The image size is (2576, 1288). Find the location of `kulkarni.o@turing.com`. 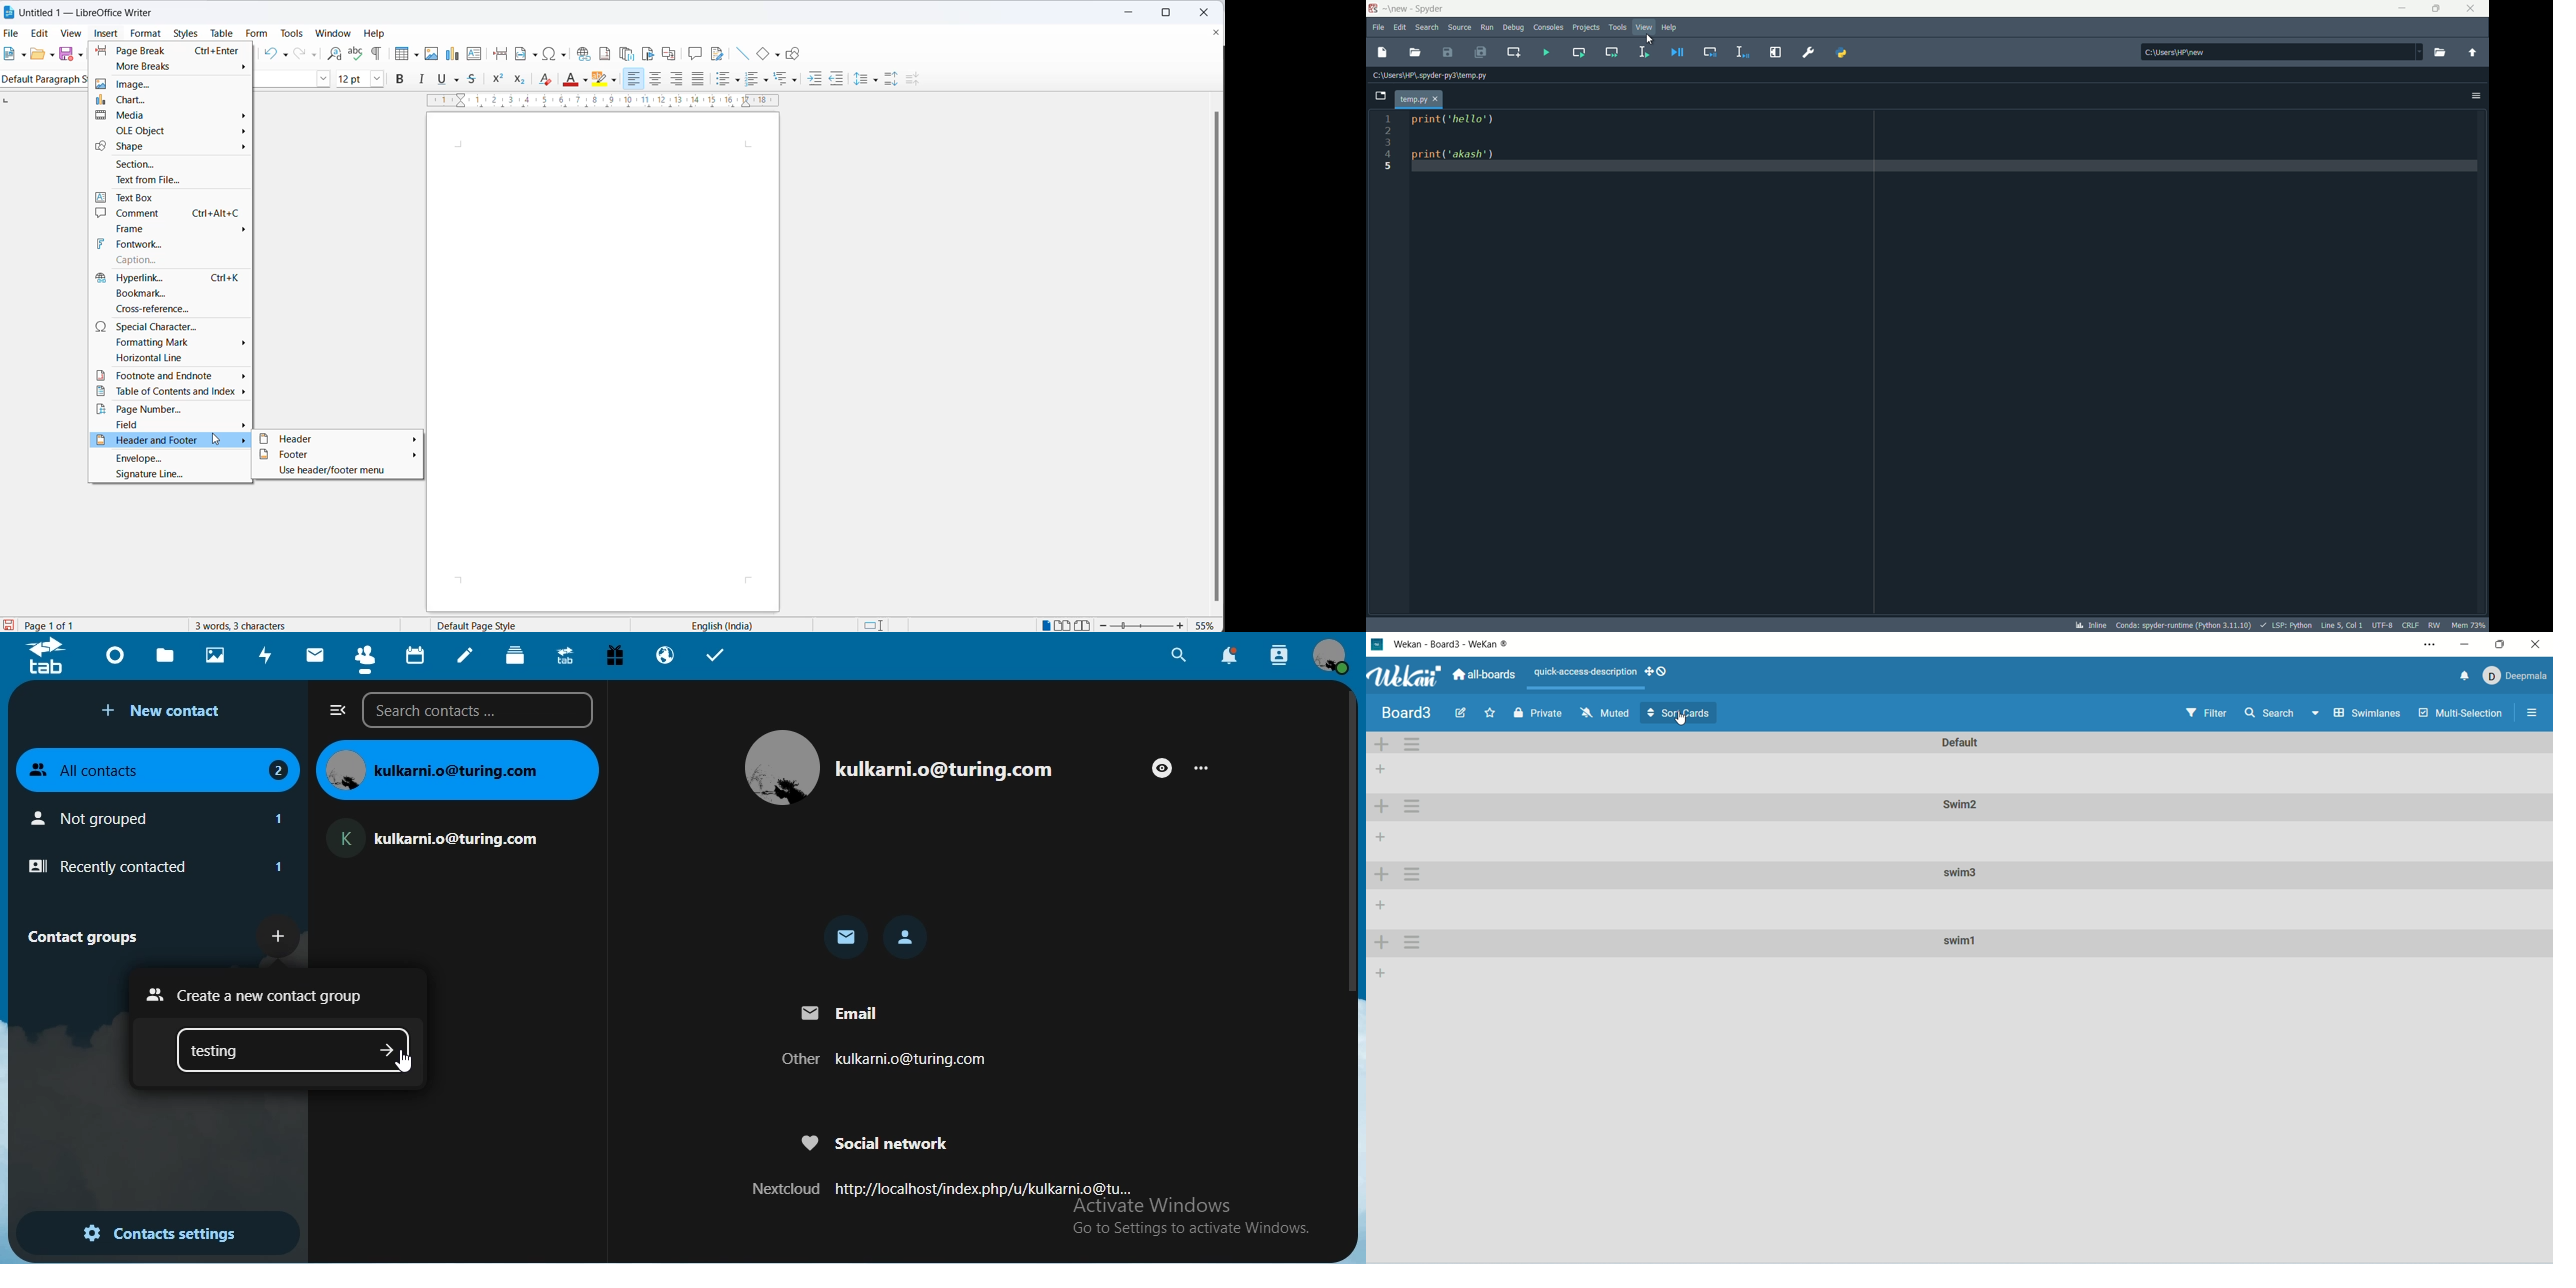

kulkarni.o@turing.com is located at coordinates (457, 769).